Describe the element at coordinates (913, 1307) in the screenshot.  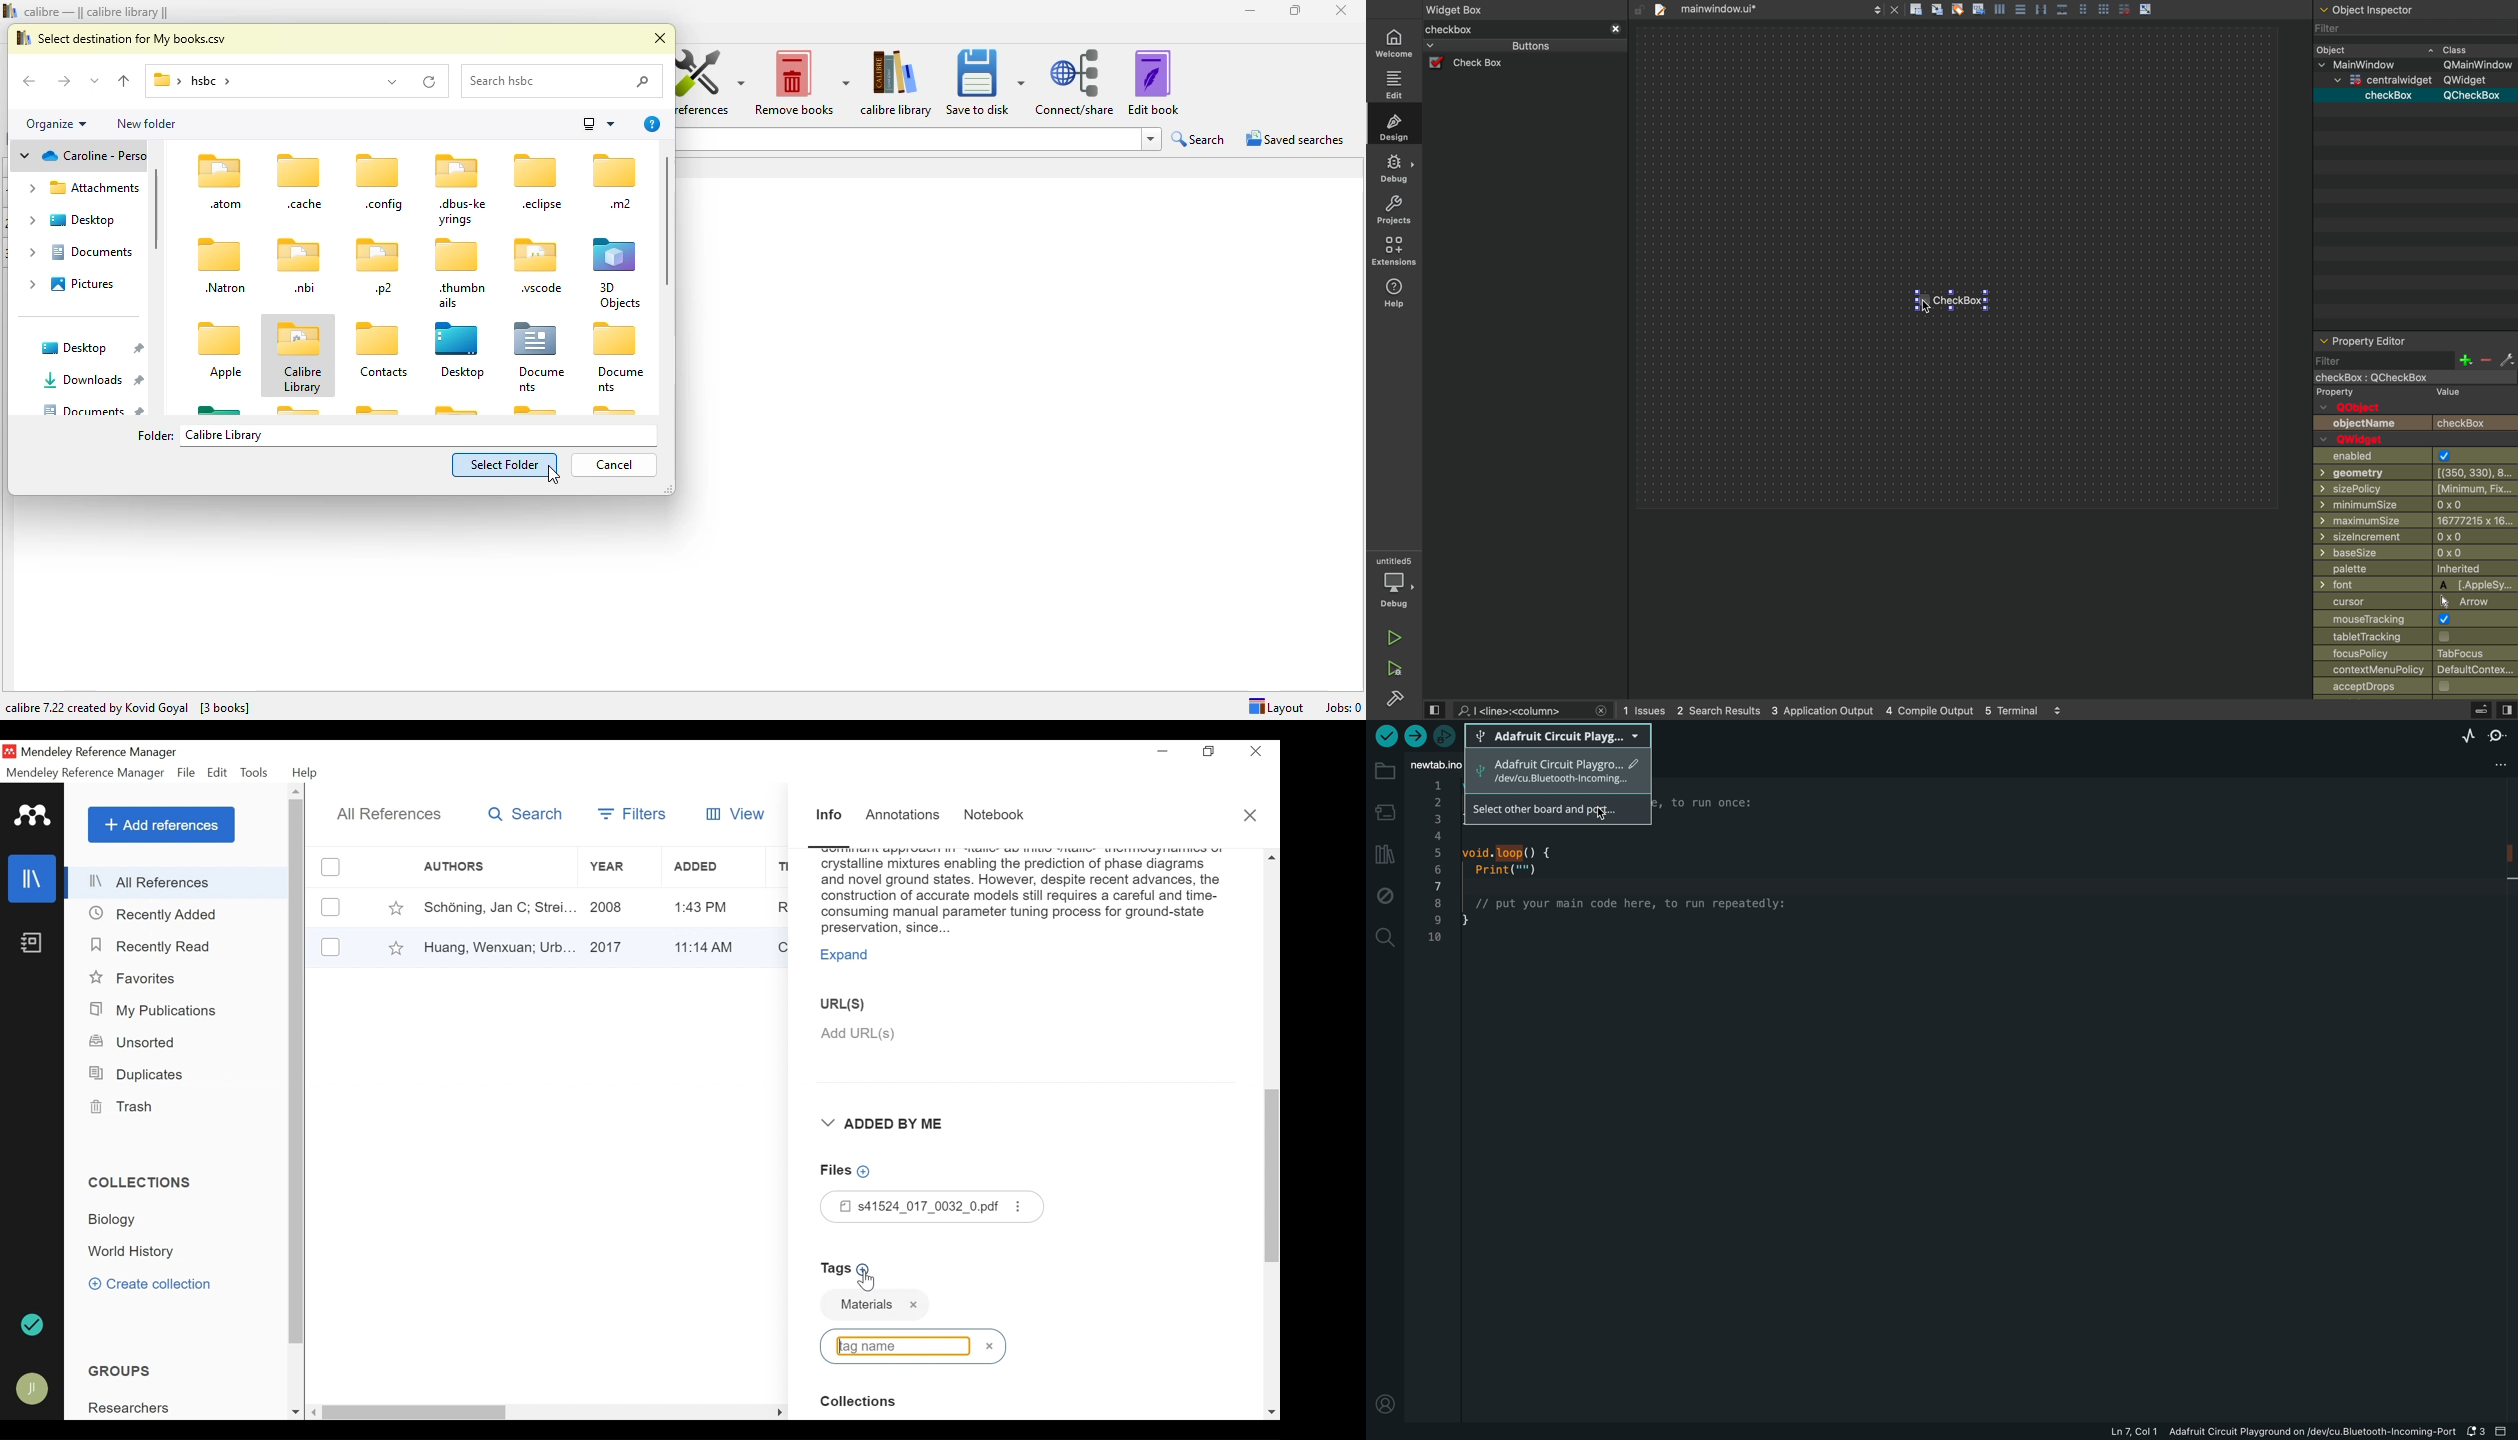
I see `Tag name` at that location.